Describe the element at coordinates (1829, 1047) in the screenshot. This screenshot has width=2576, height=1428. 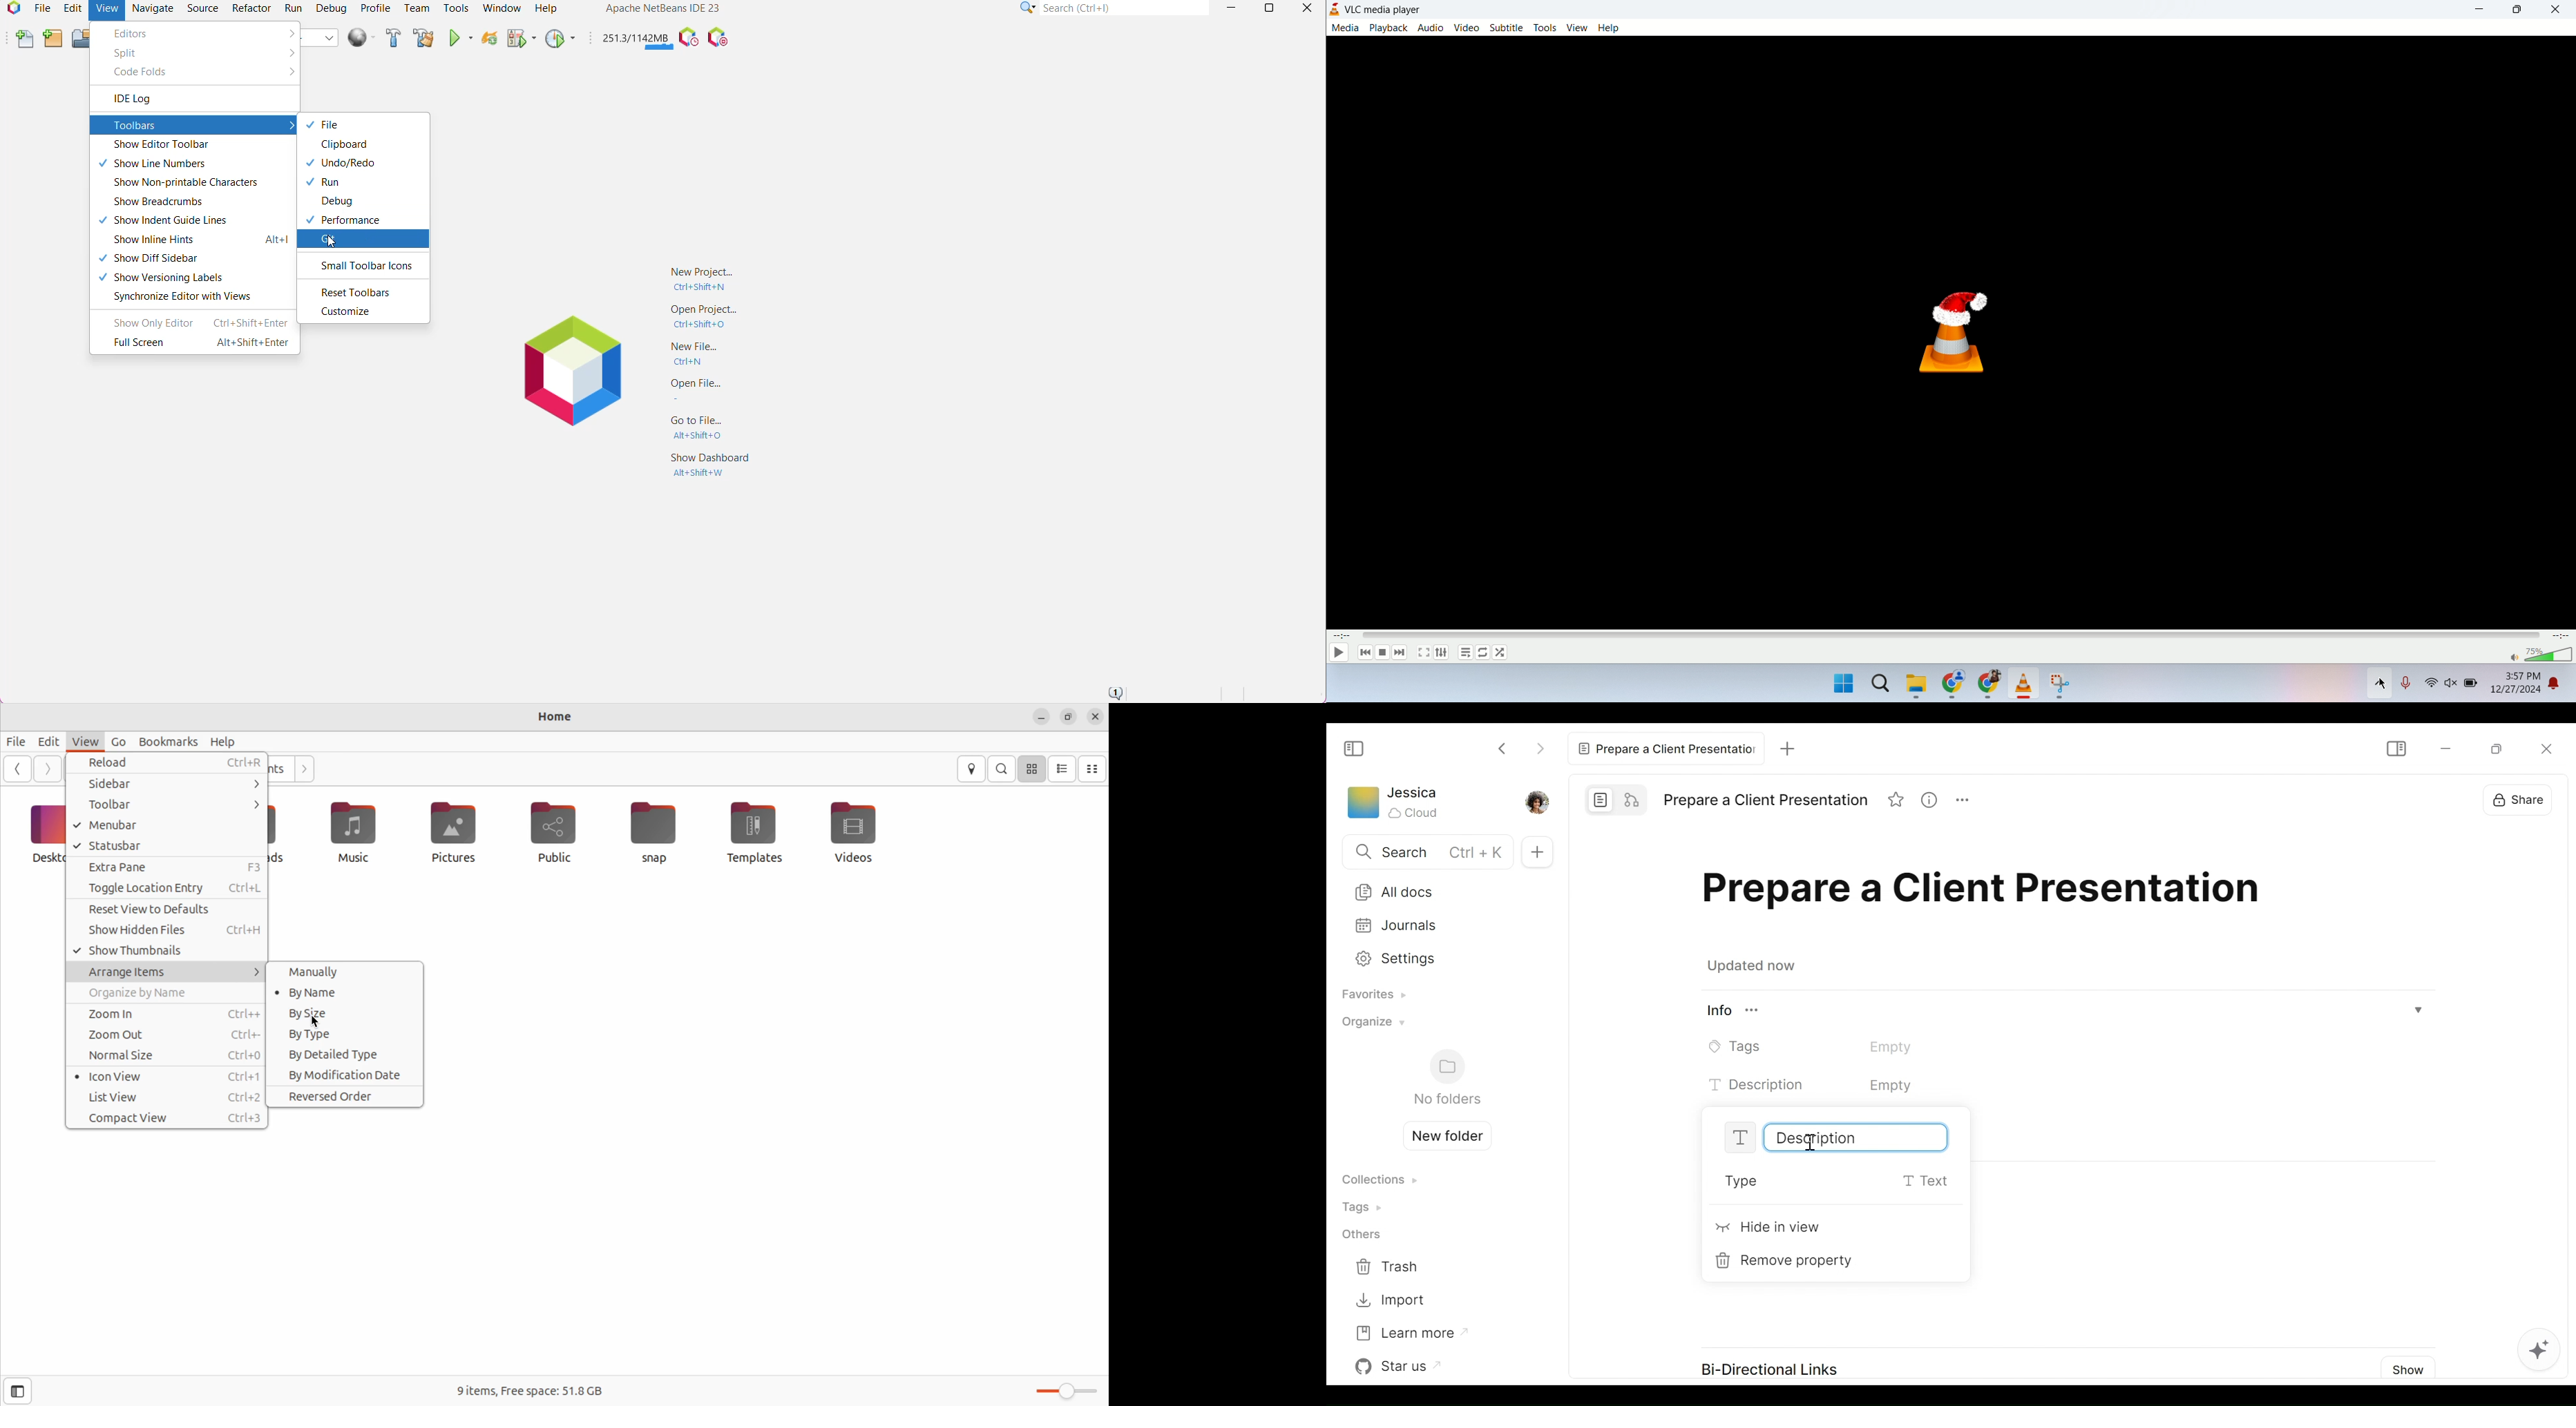
I see `Tags` at that location.